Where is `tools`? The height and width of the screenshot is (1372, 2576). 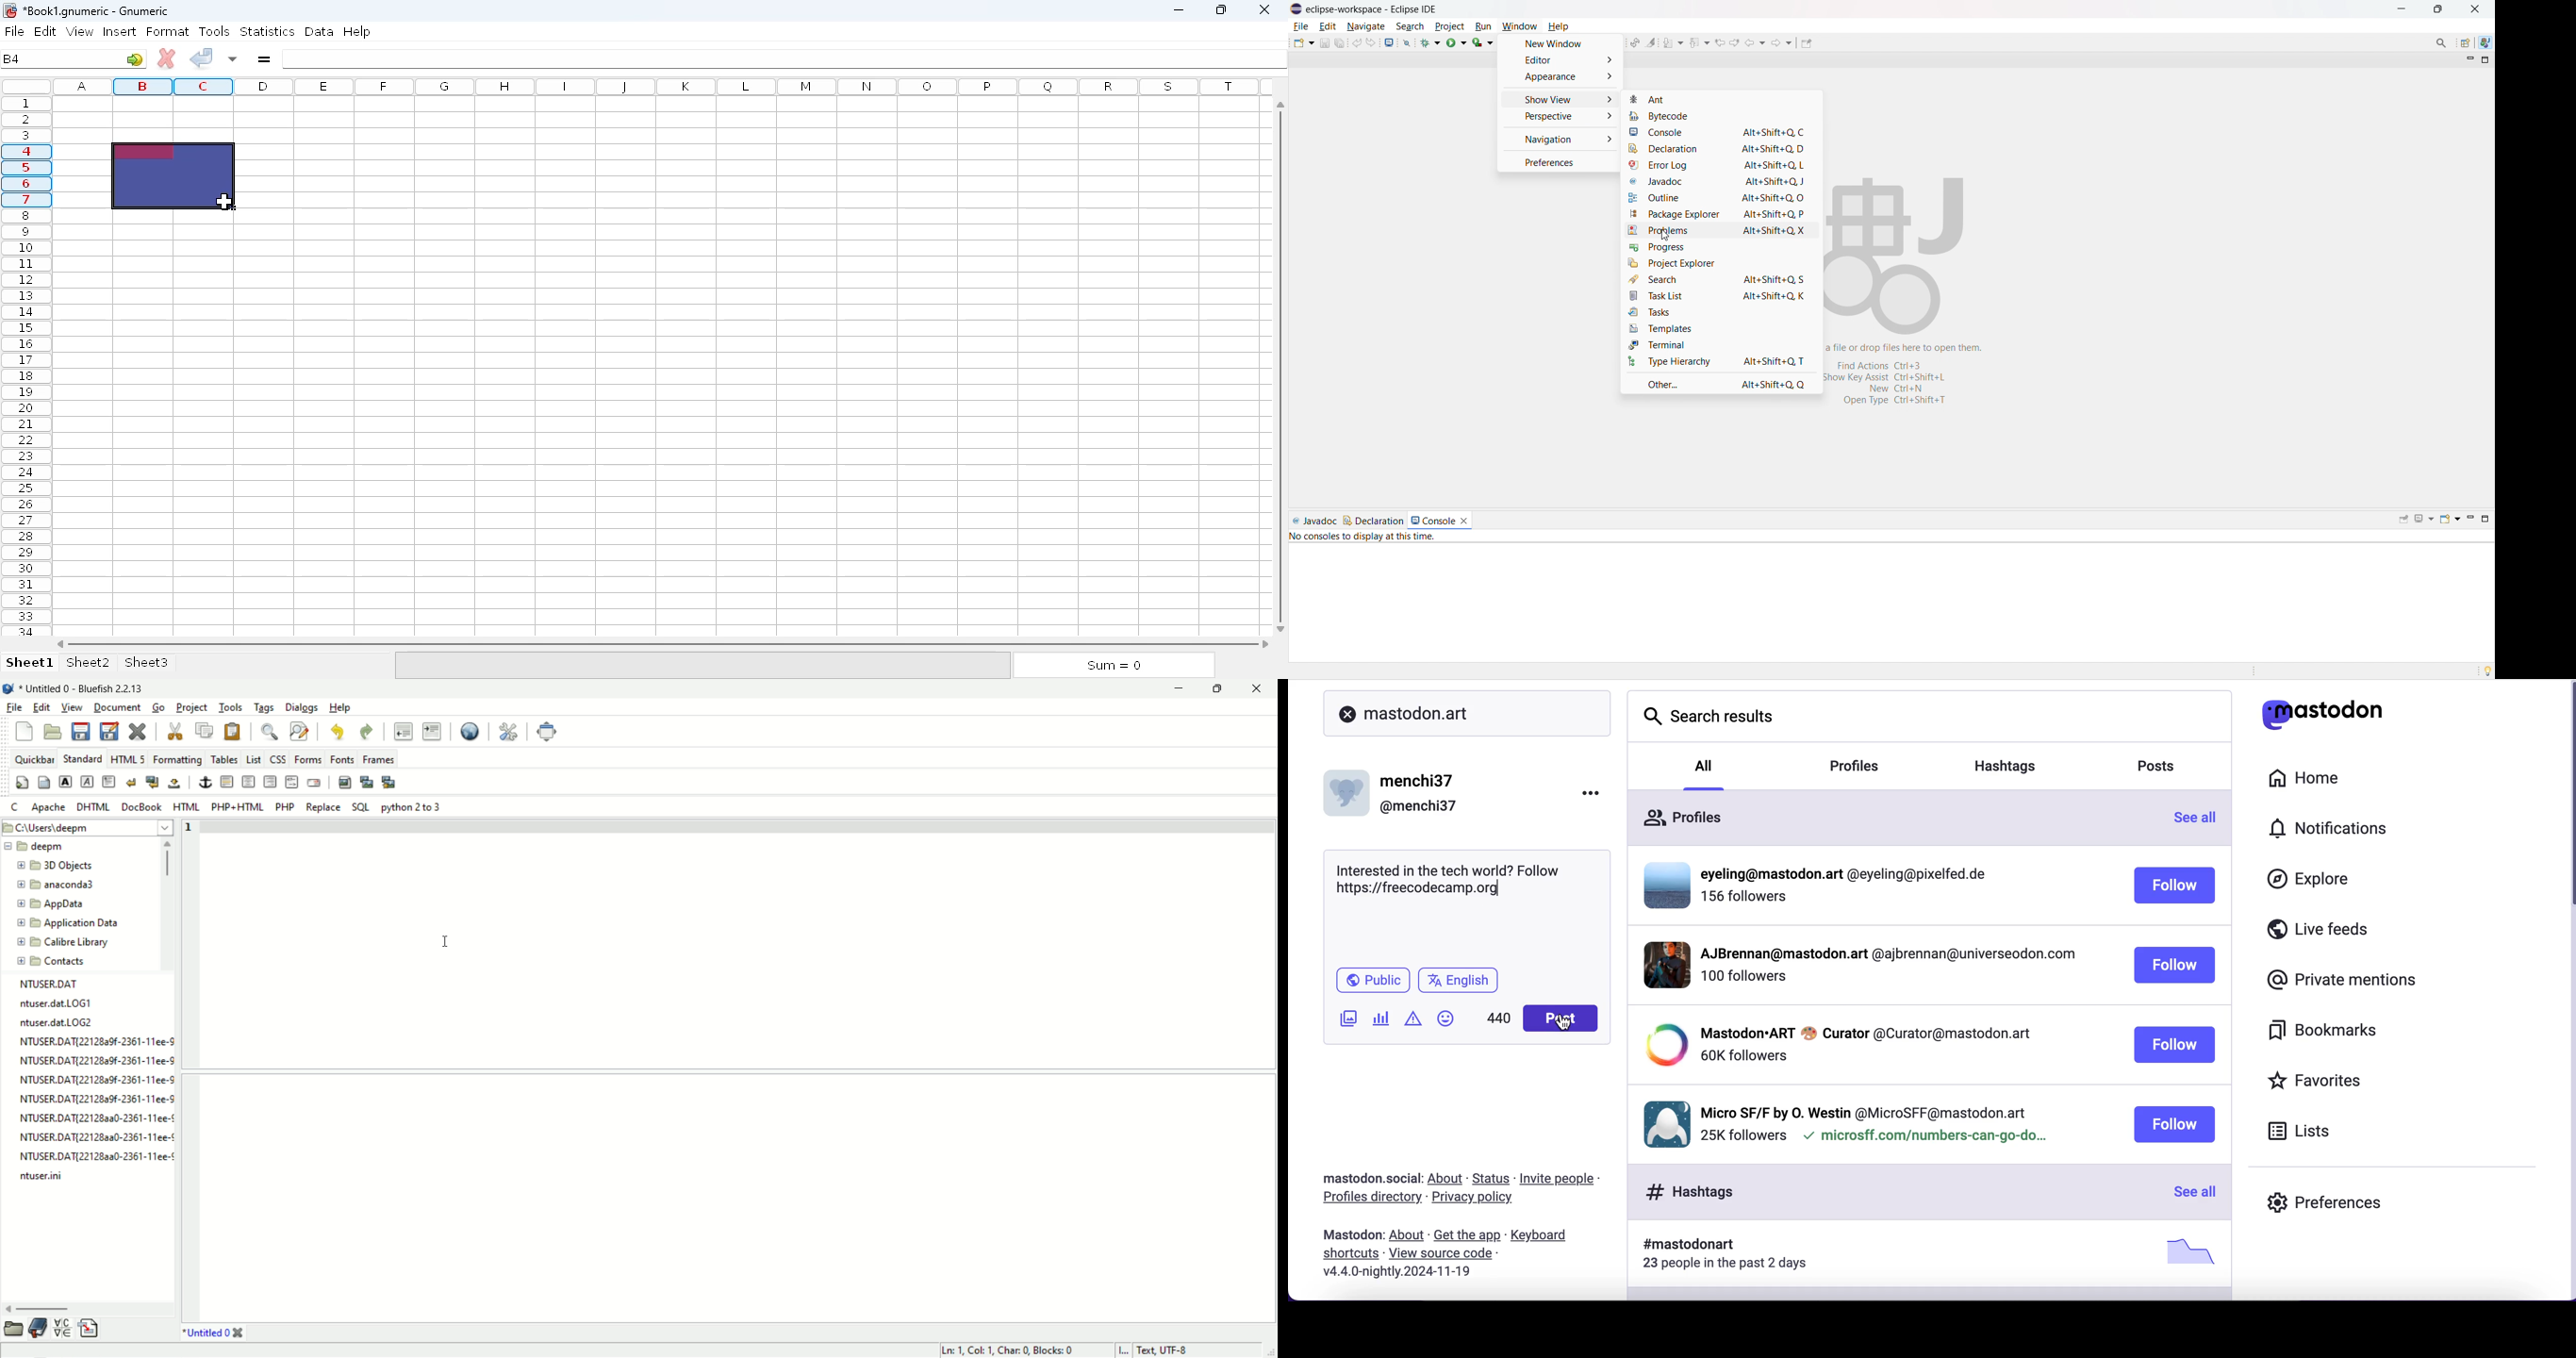 tools is located at coordinates (230, 708).